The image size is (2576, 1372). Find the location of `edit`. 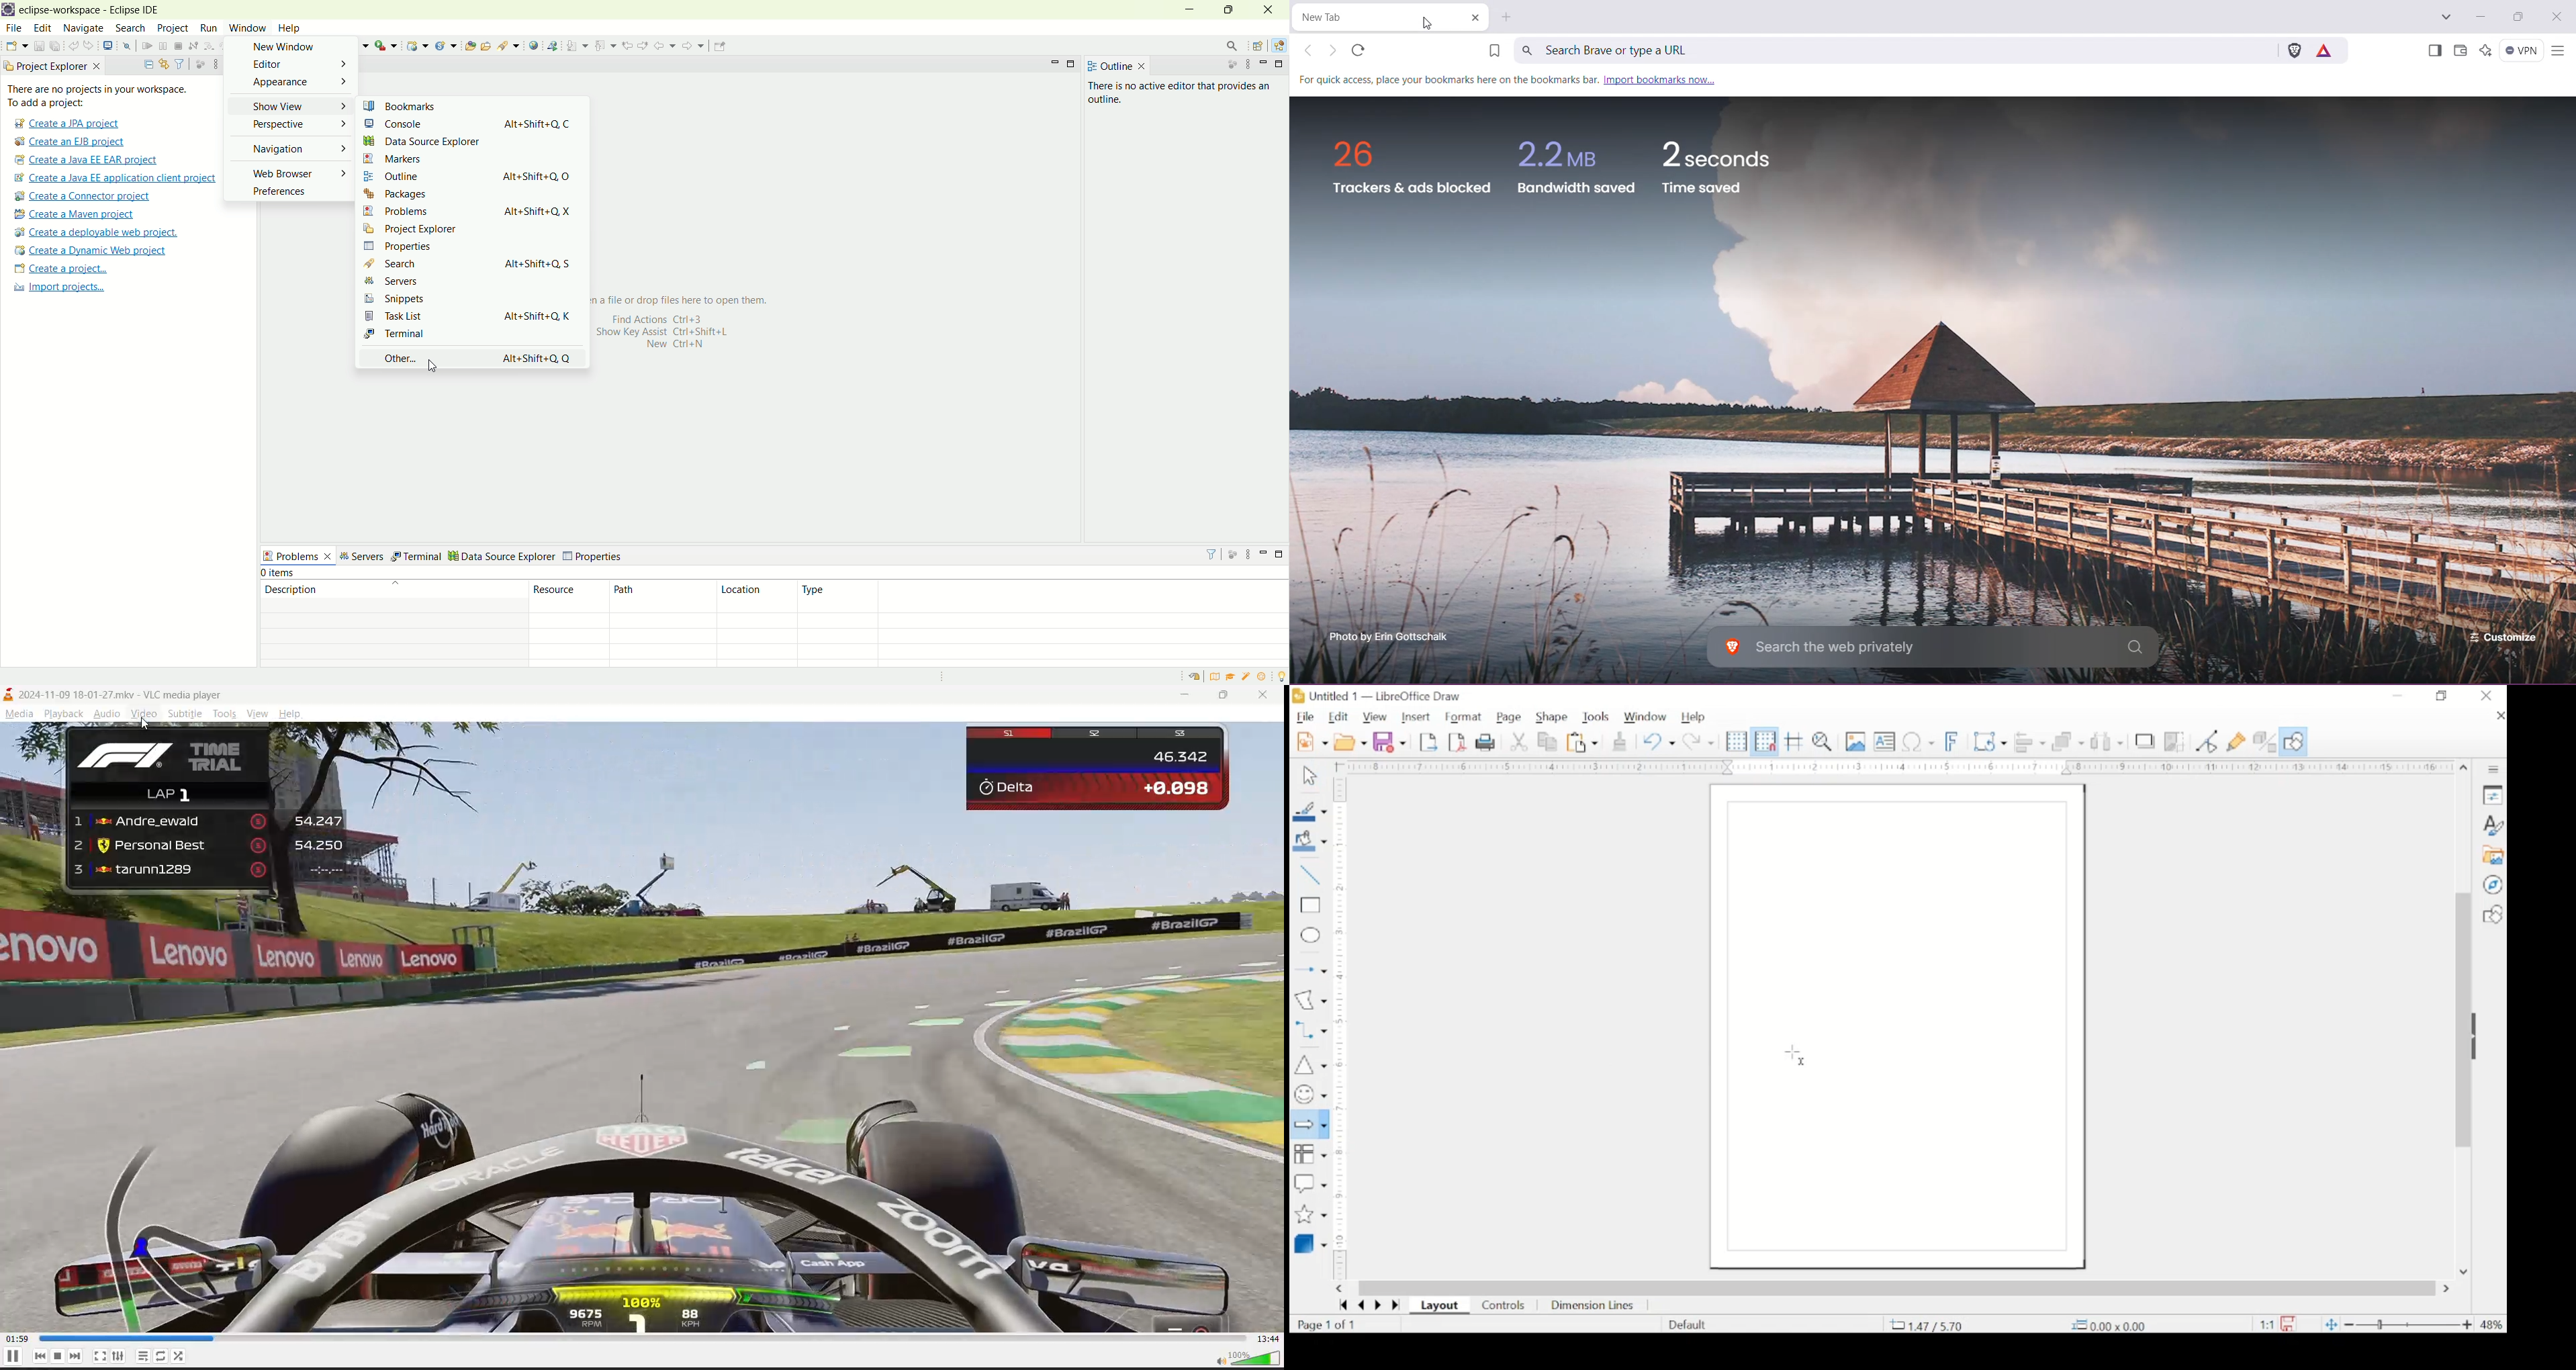

edit is located at coordinates (1339, 717).